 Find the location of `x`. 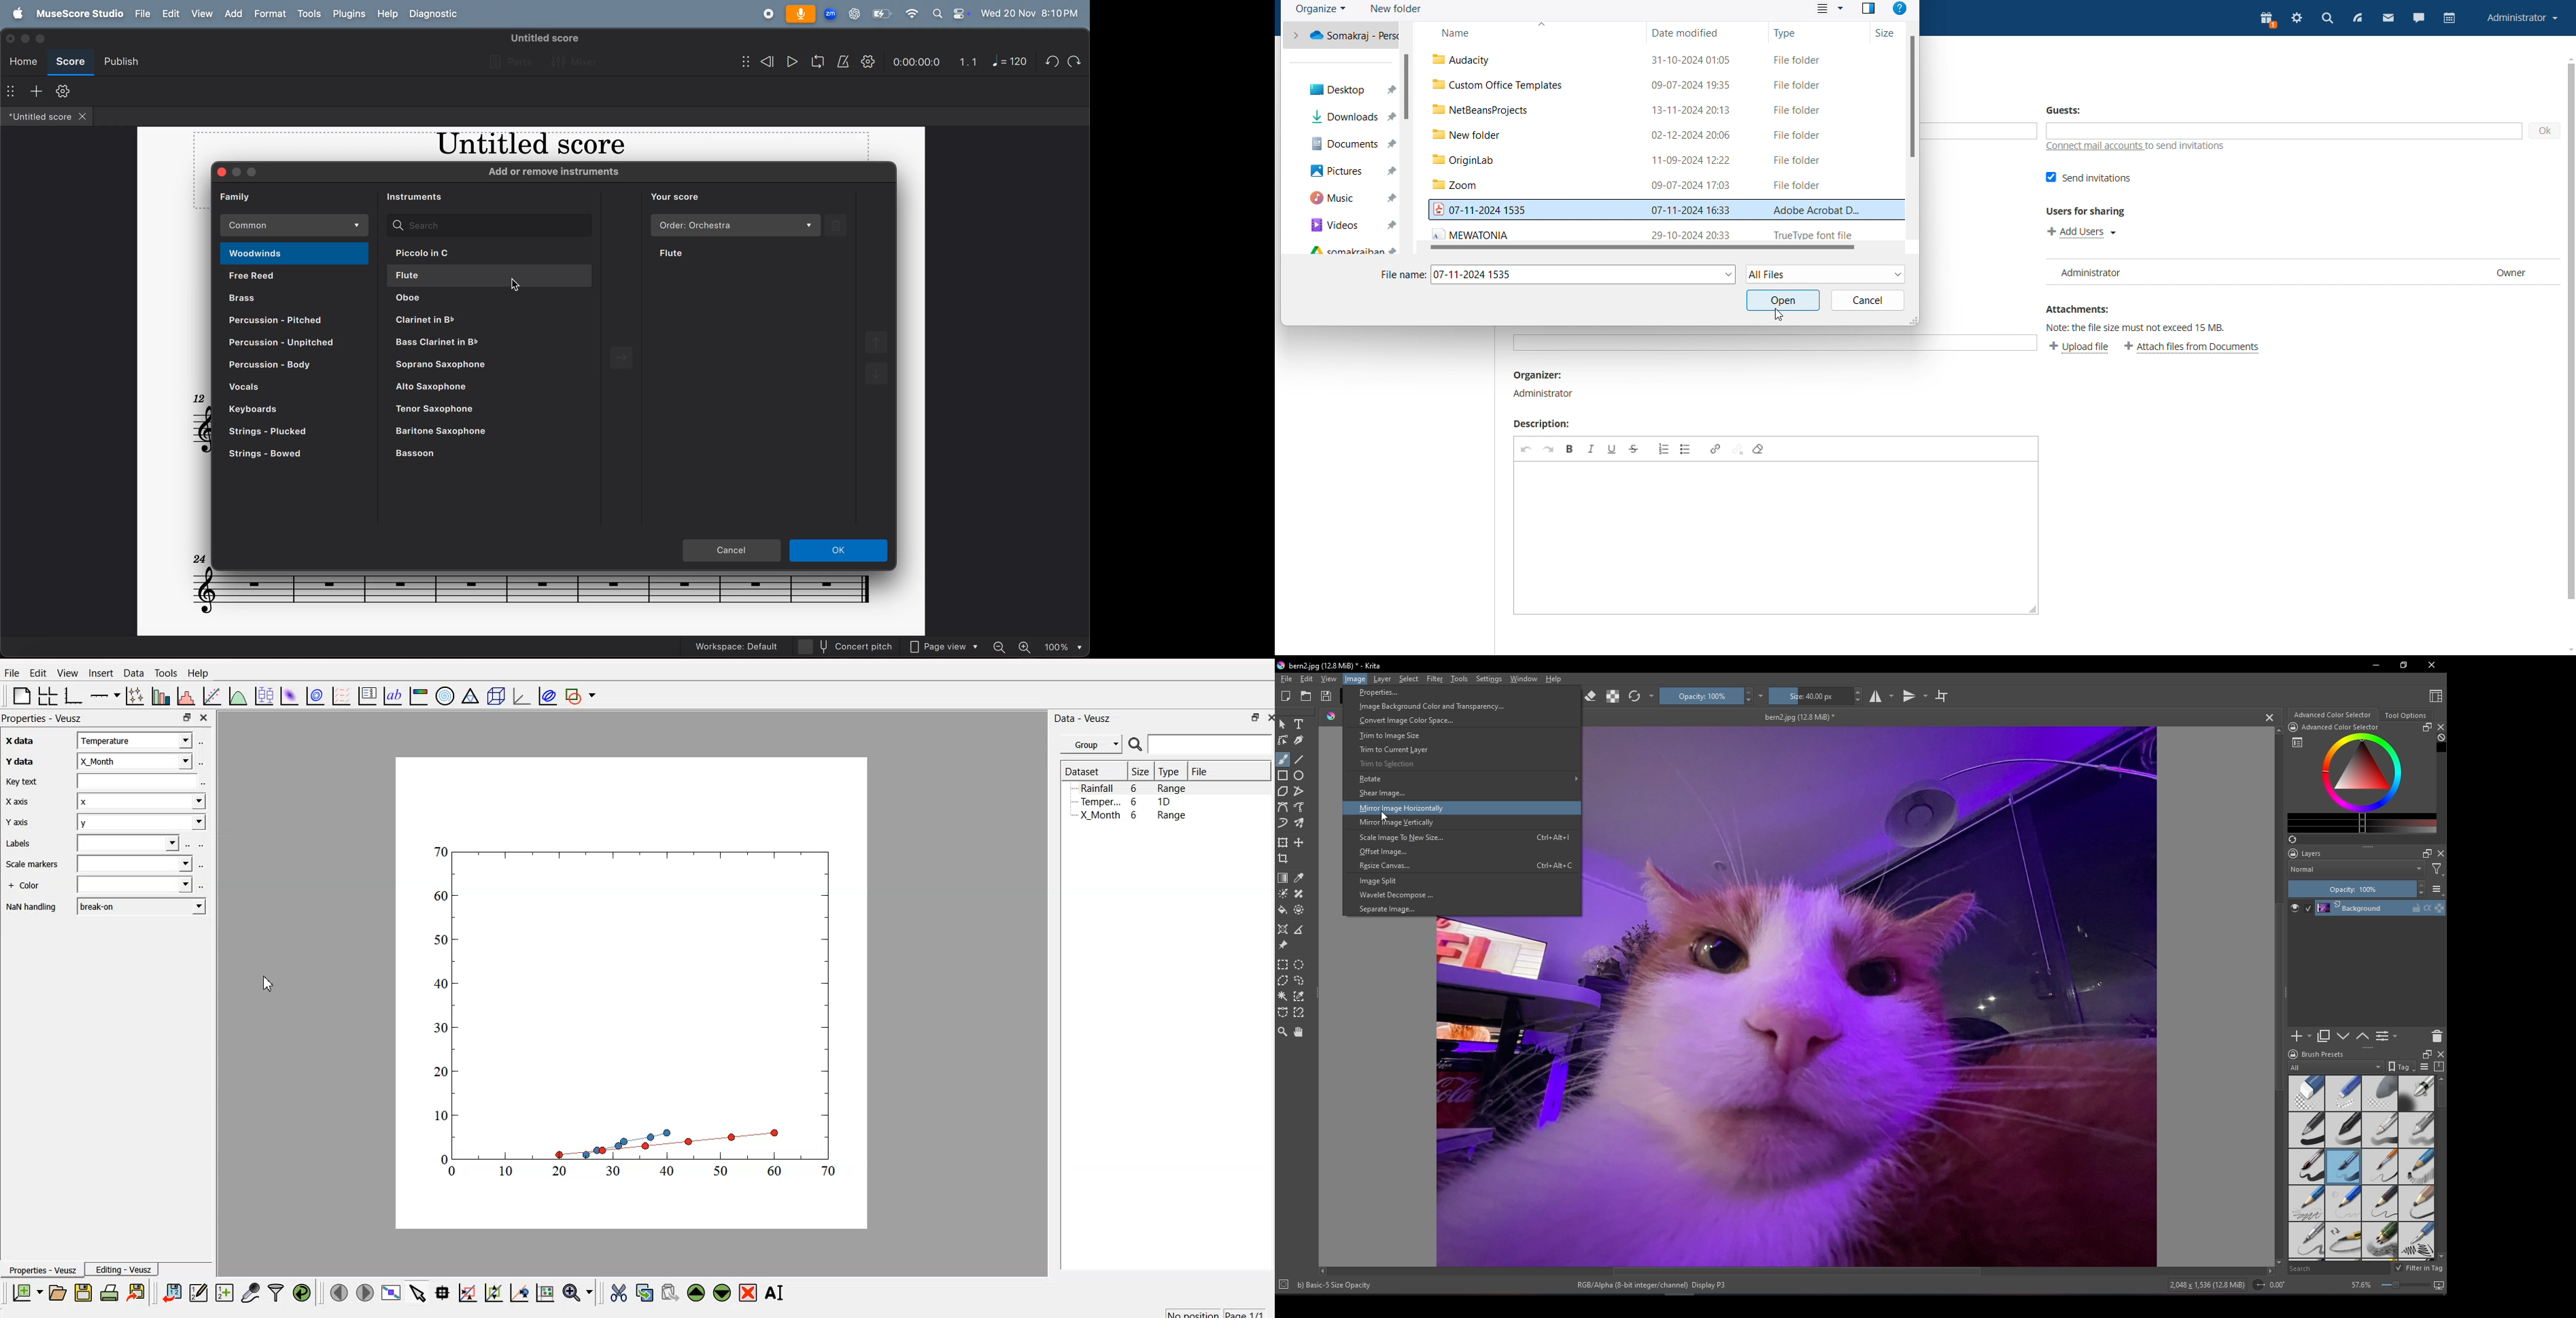

x is located at coordinates (137, 740).